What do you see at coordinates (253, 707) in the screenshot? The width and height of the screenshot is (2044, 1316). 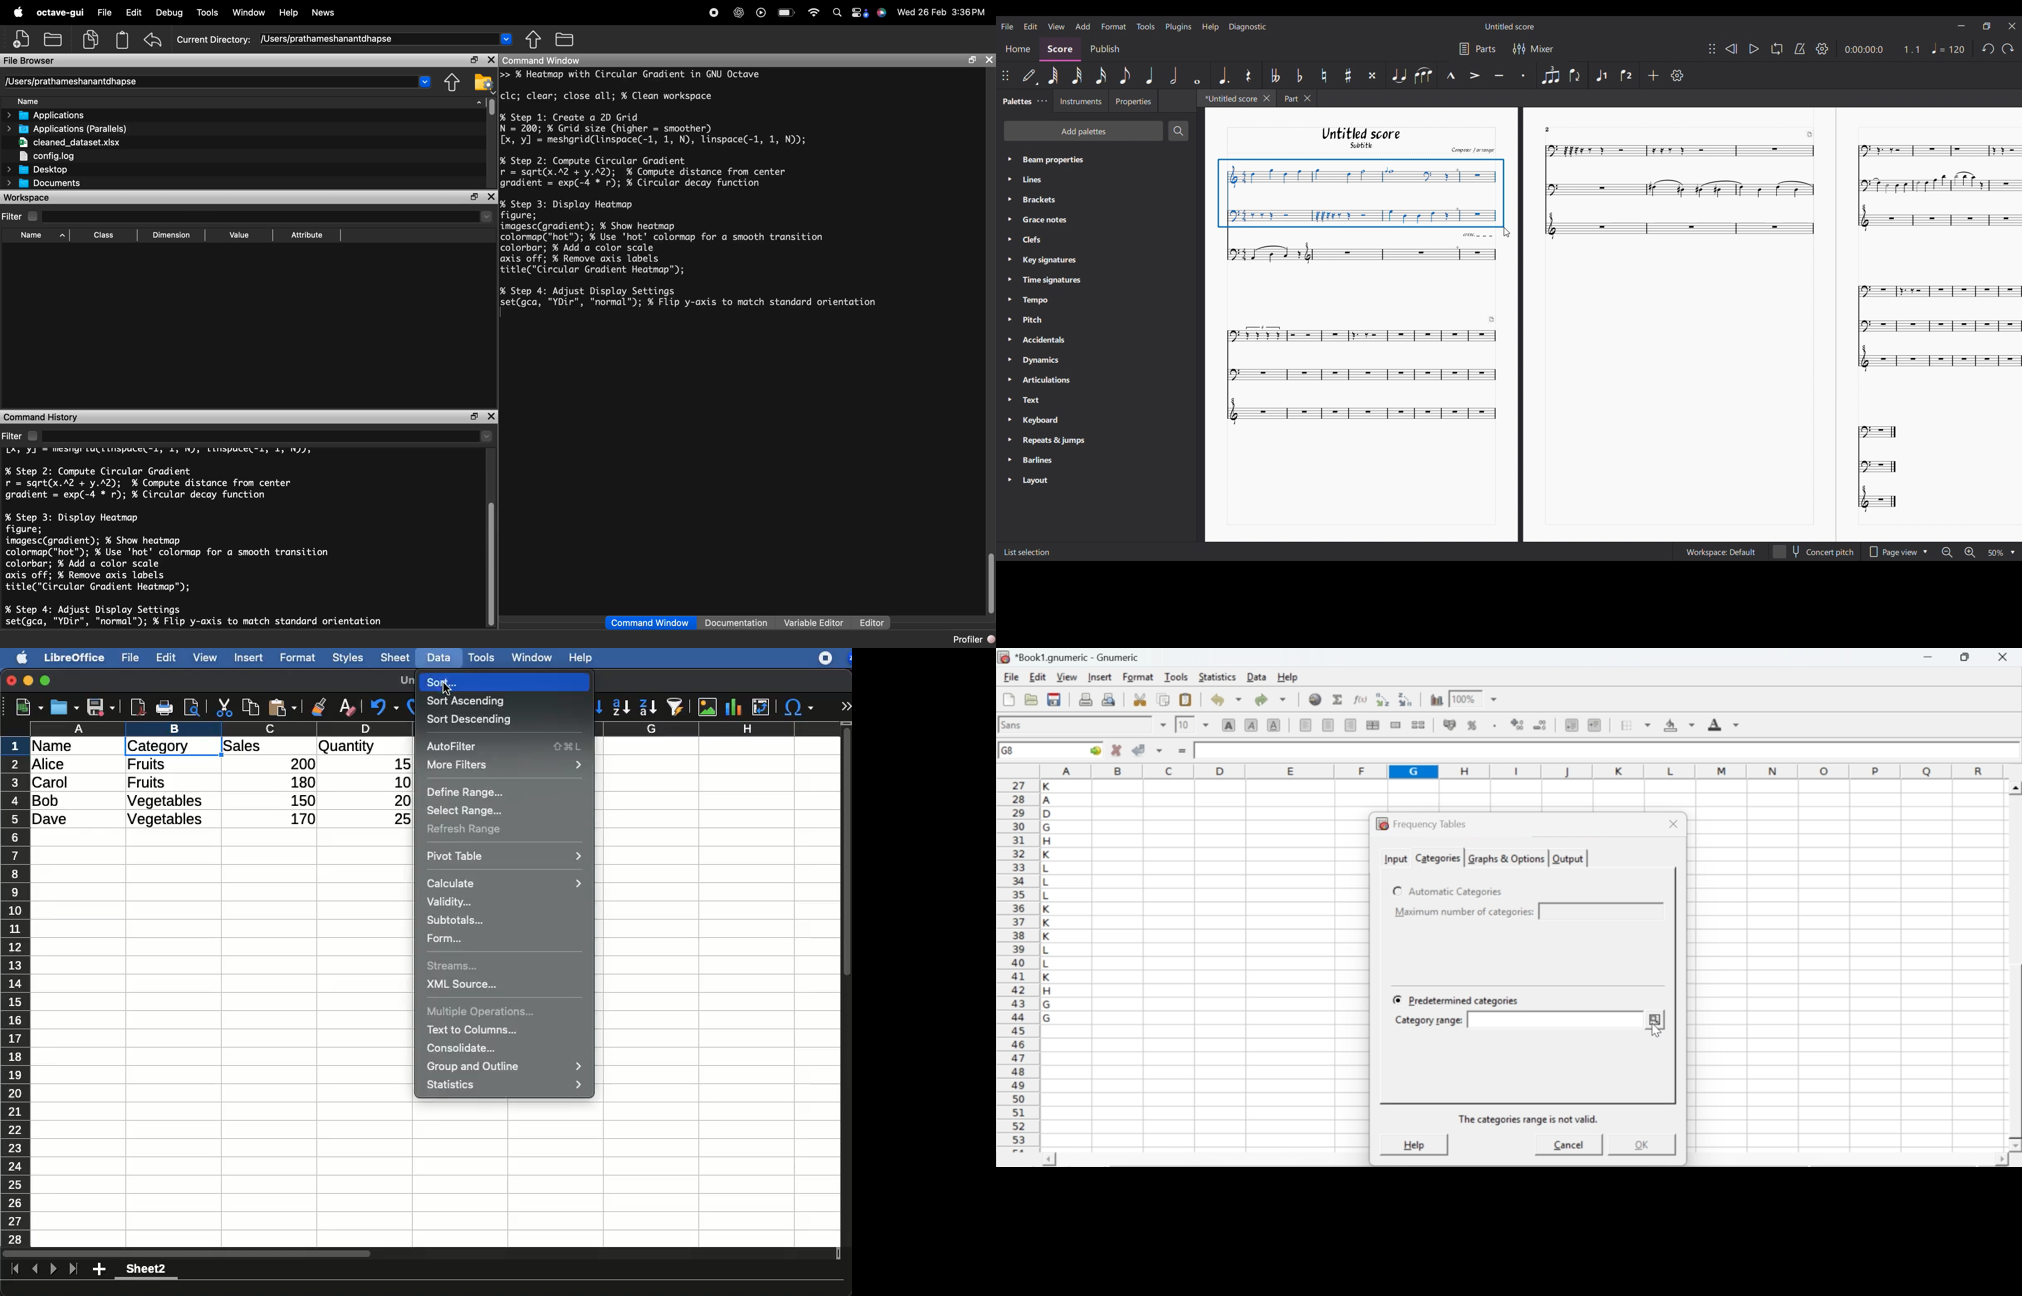 I see `copy` at bounding box center [253, 707].